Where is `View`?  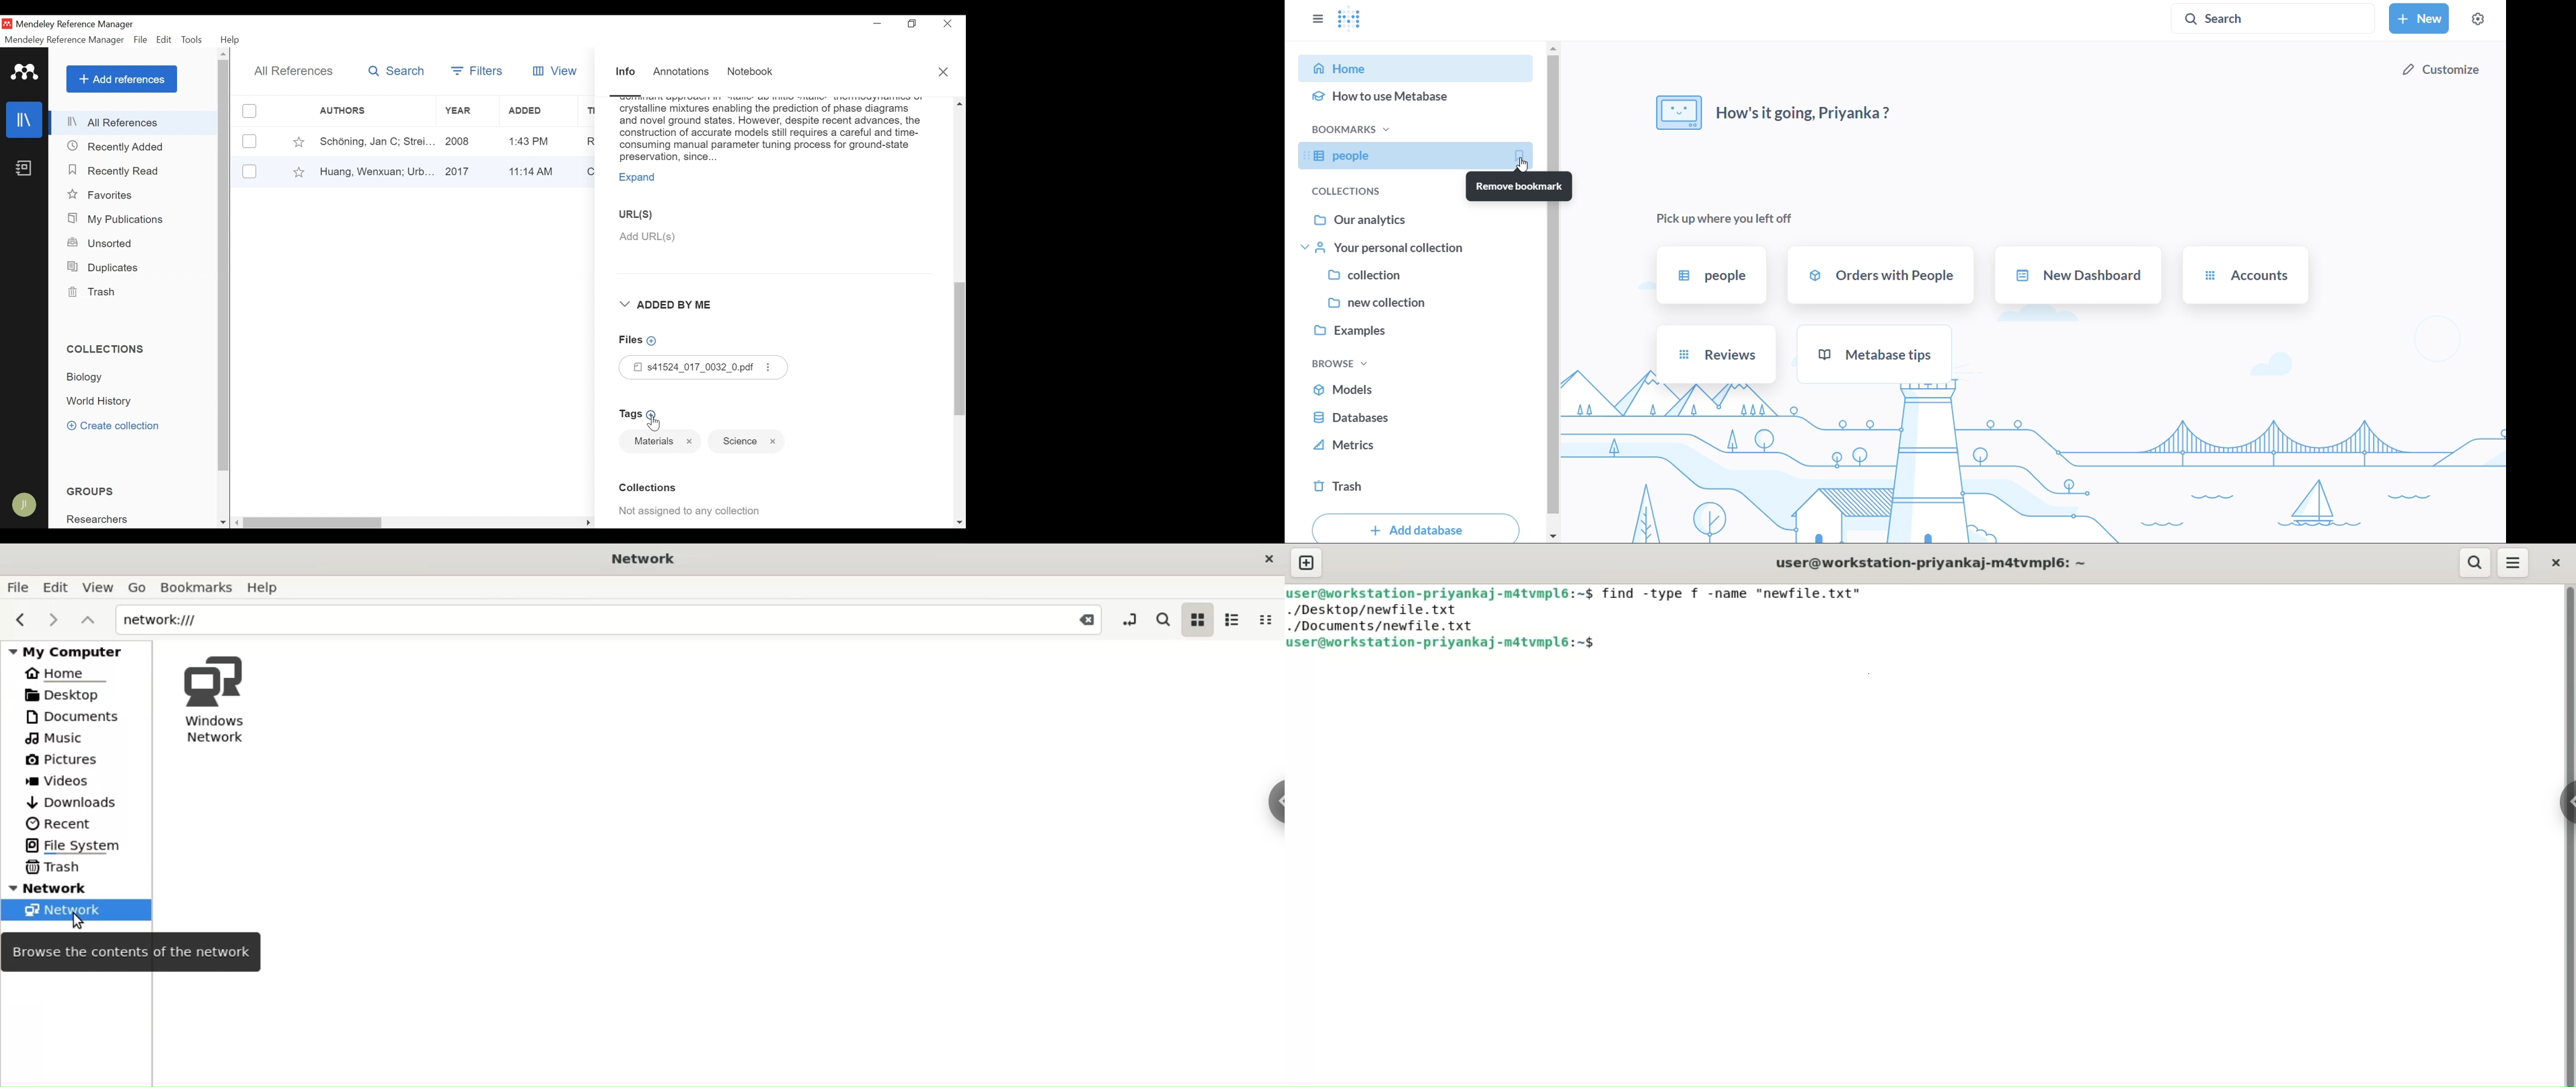
View is located at coordinates (556, 69).